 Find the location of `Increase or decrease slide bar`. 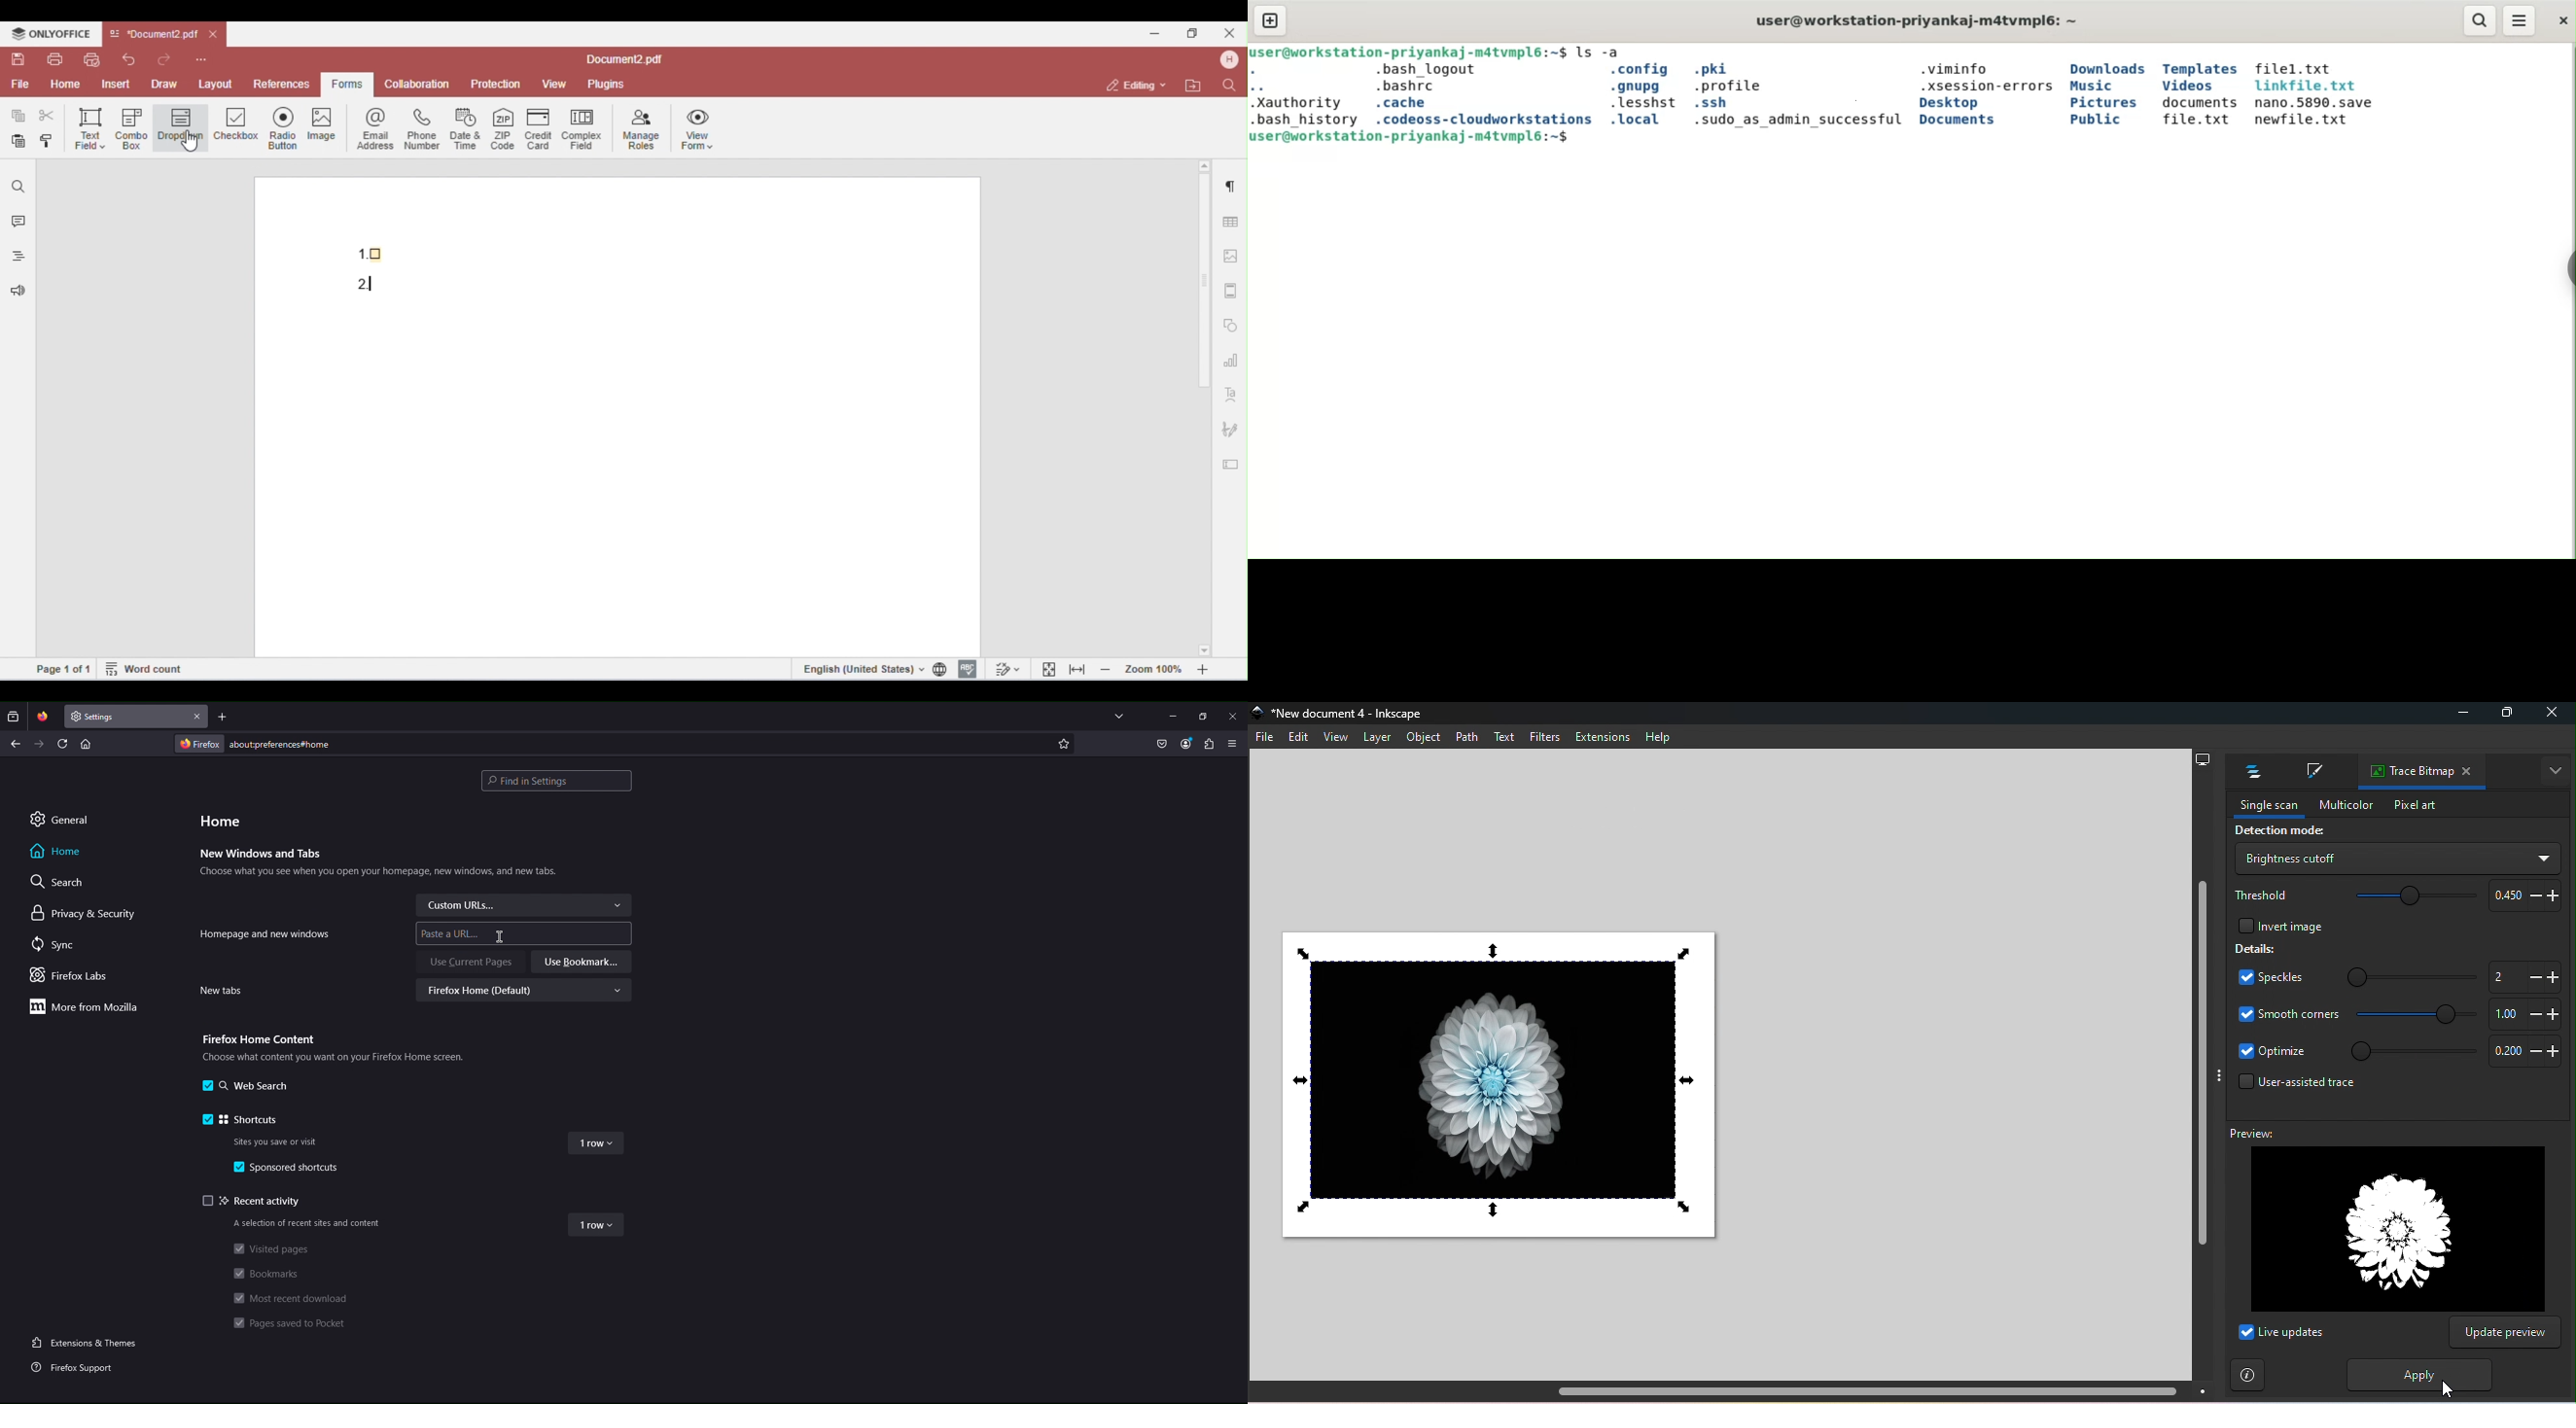

Increase or decrease slide bar is located at coordinates (2521, 976).